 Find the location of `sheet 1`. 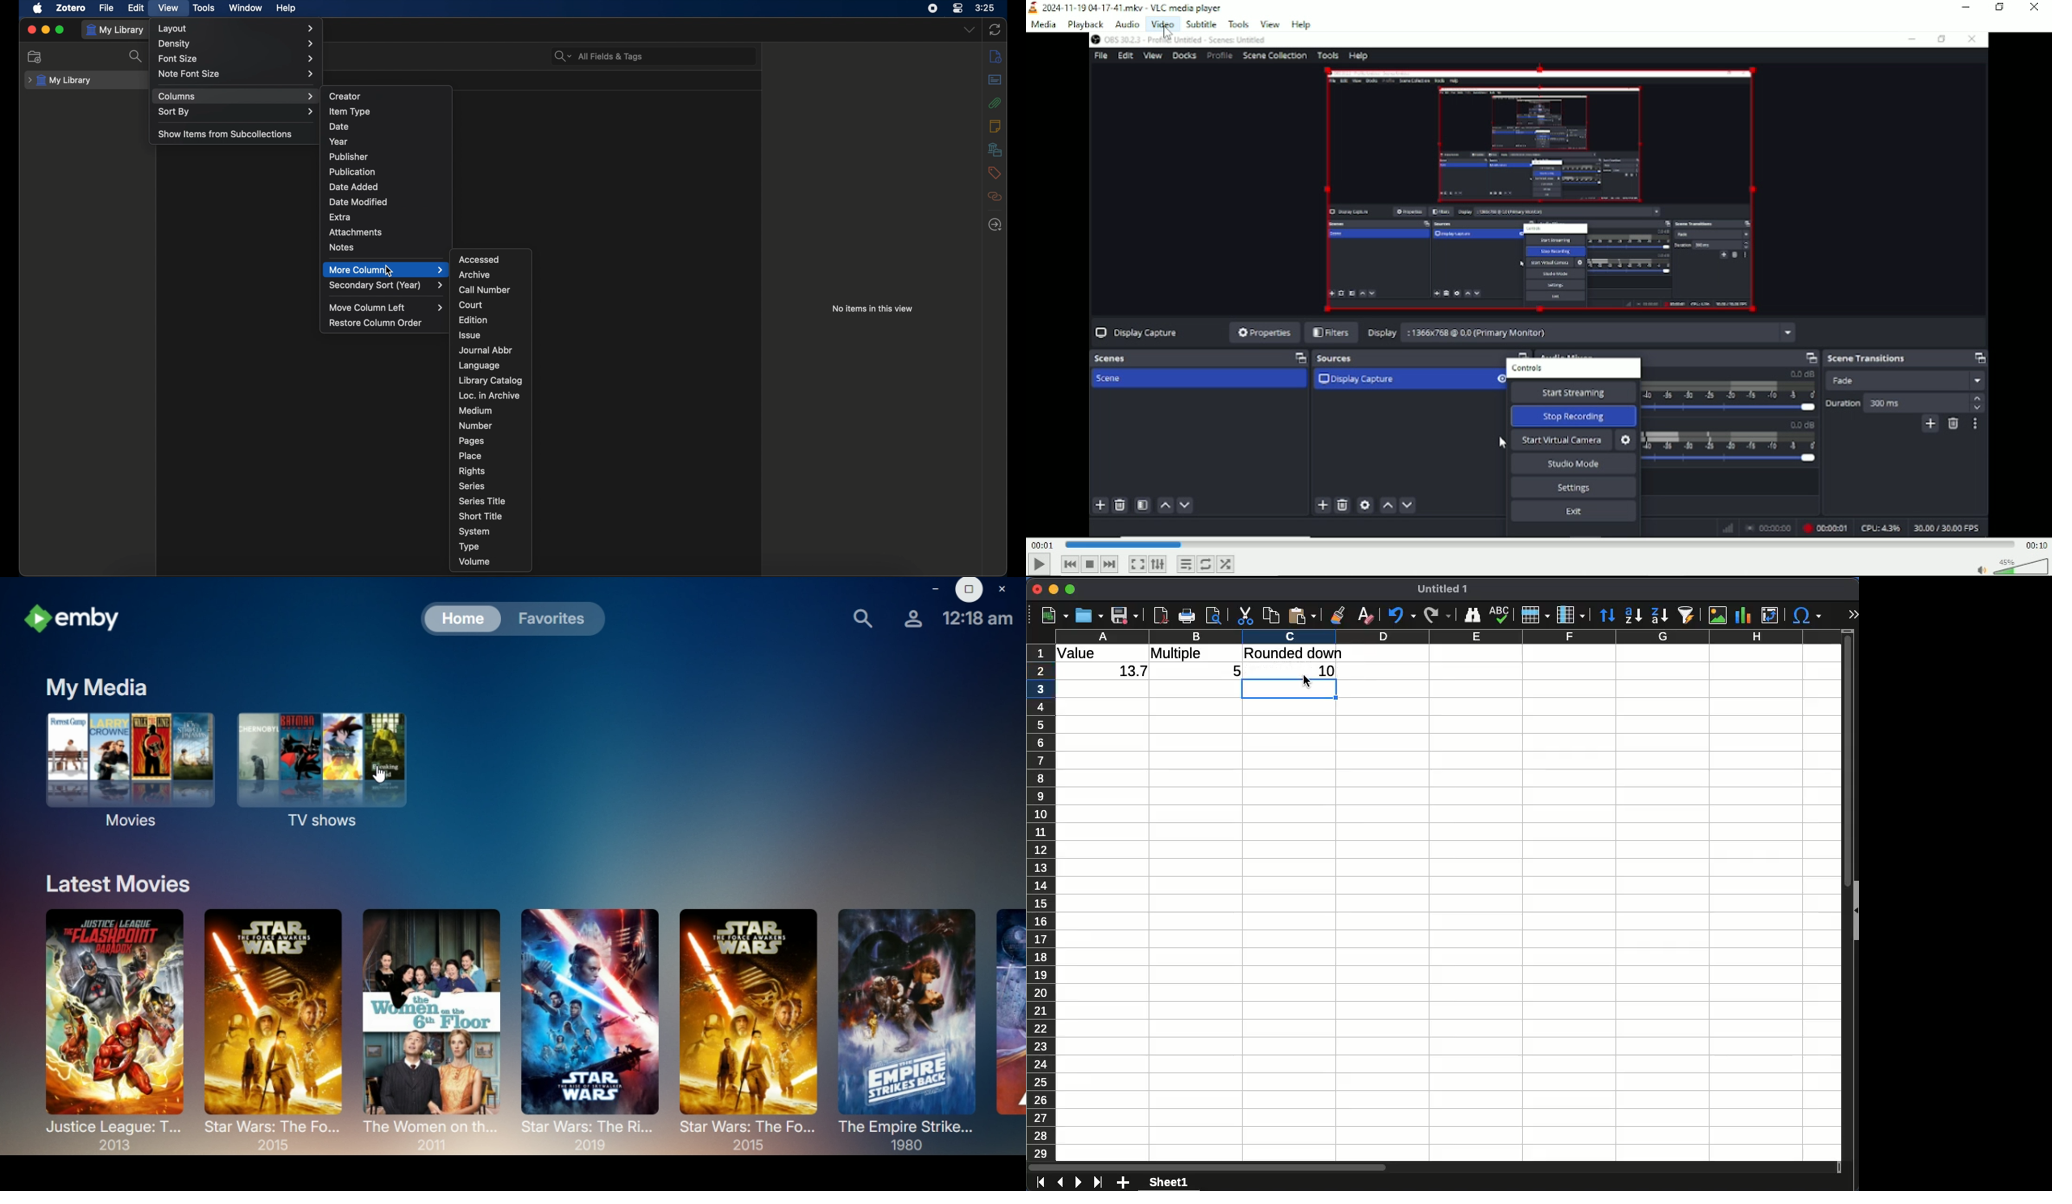

sheet 1 is located at coordinates (1167, 1183).